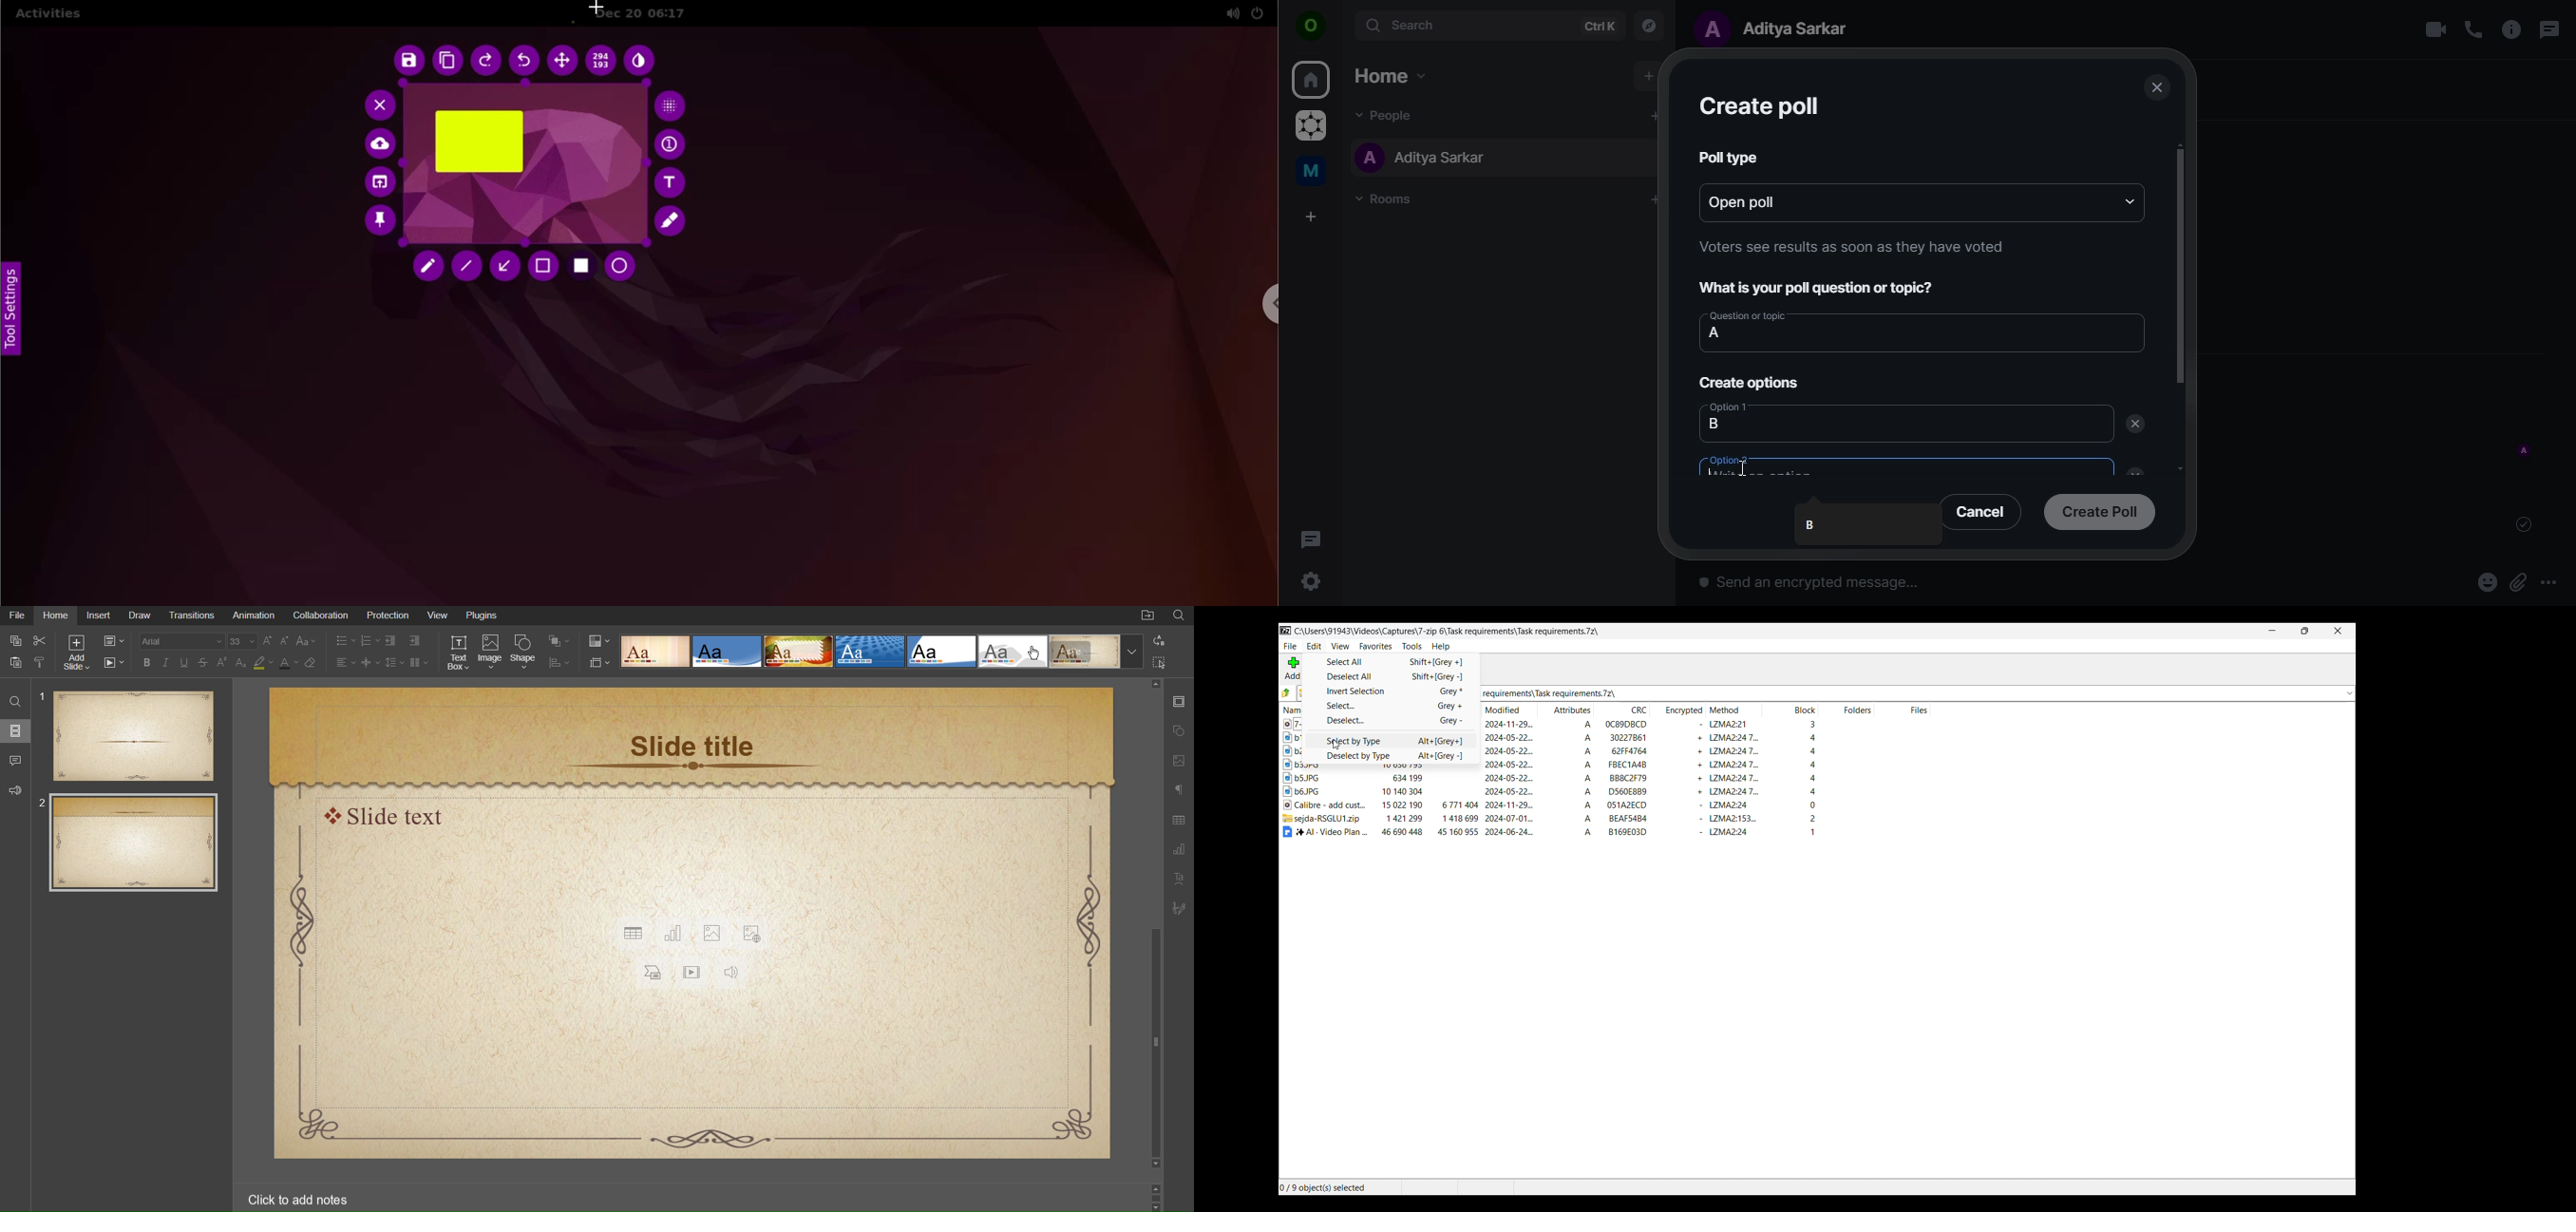 The image size is (2576, 1232). Describe the element at coordinates (14, 701) in the screenshot. I see `Search` at that location.